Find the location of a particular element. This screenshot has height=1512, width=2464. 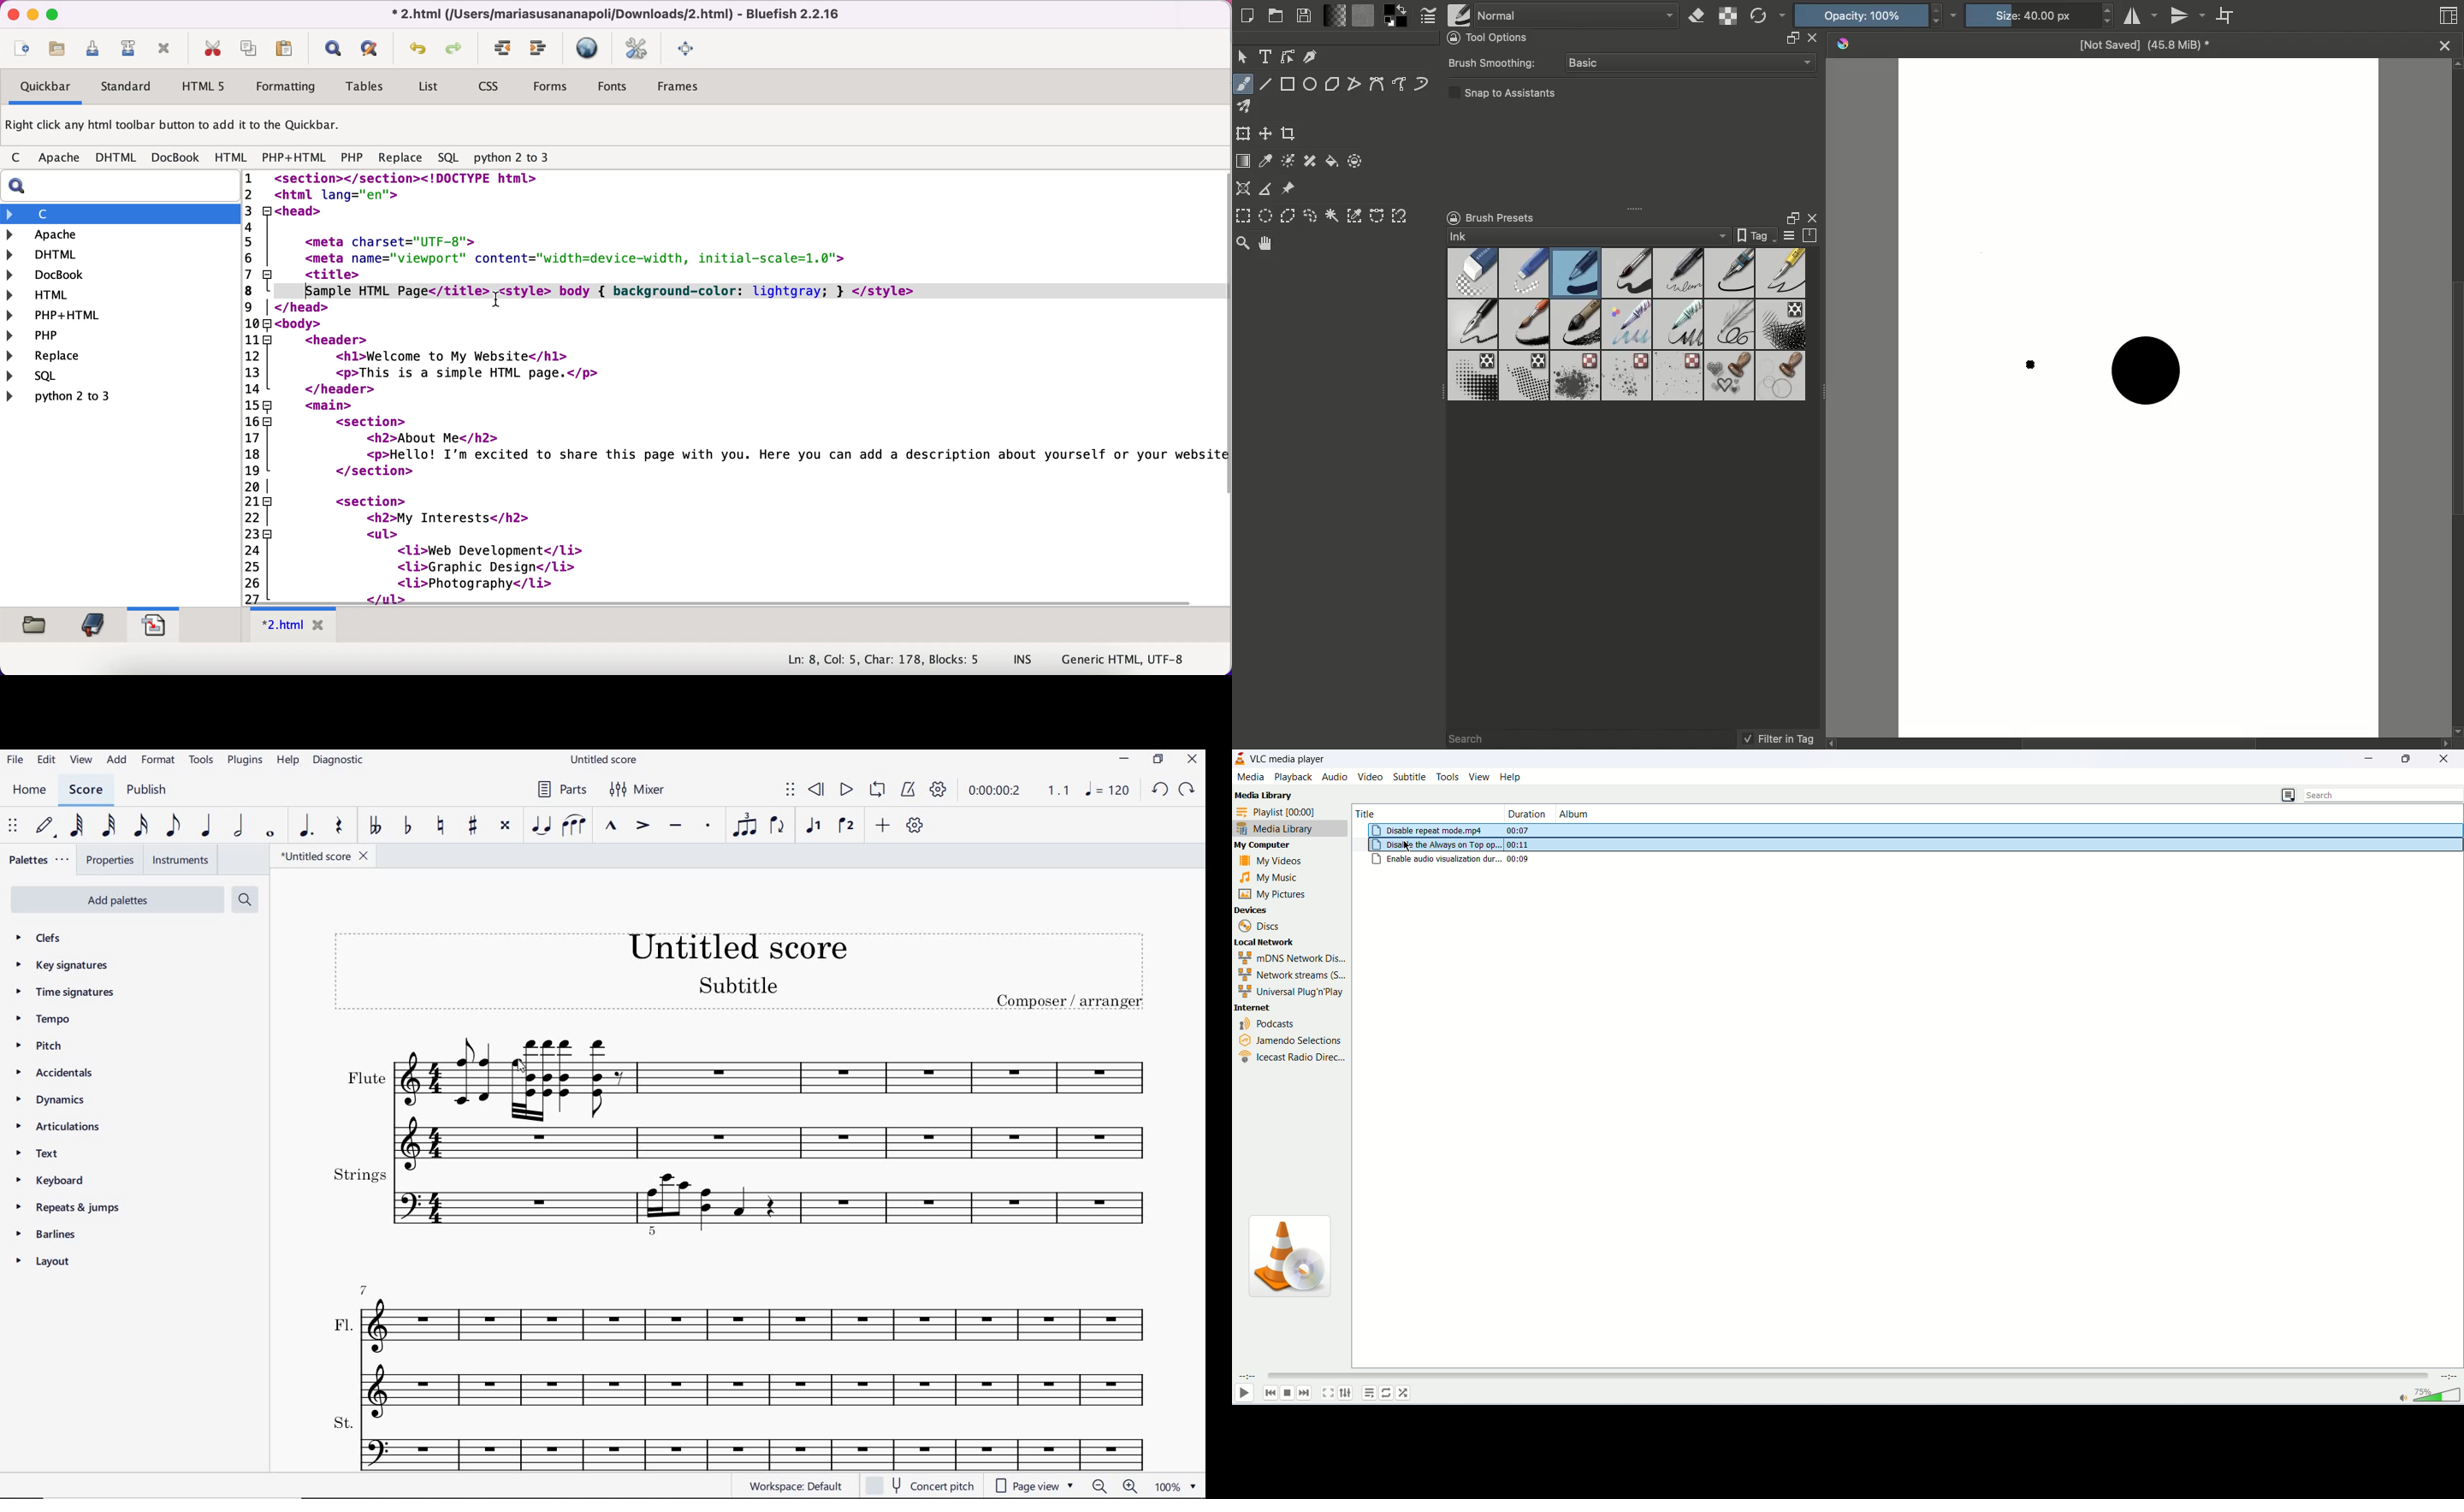

Reload original preset is located at coordinates (1767, 17).